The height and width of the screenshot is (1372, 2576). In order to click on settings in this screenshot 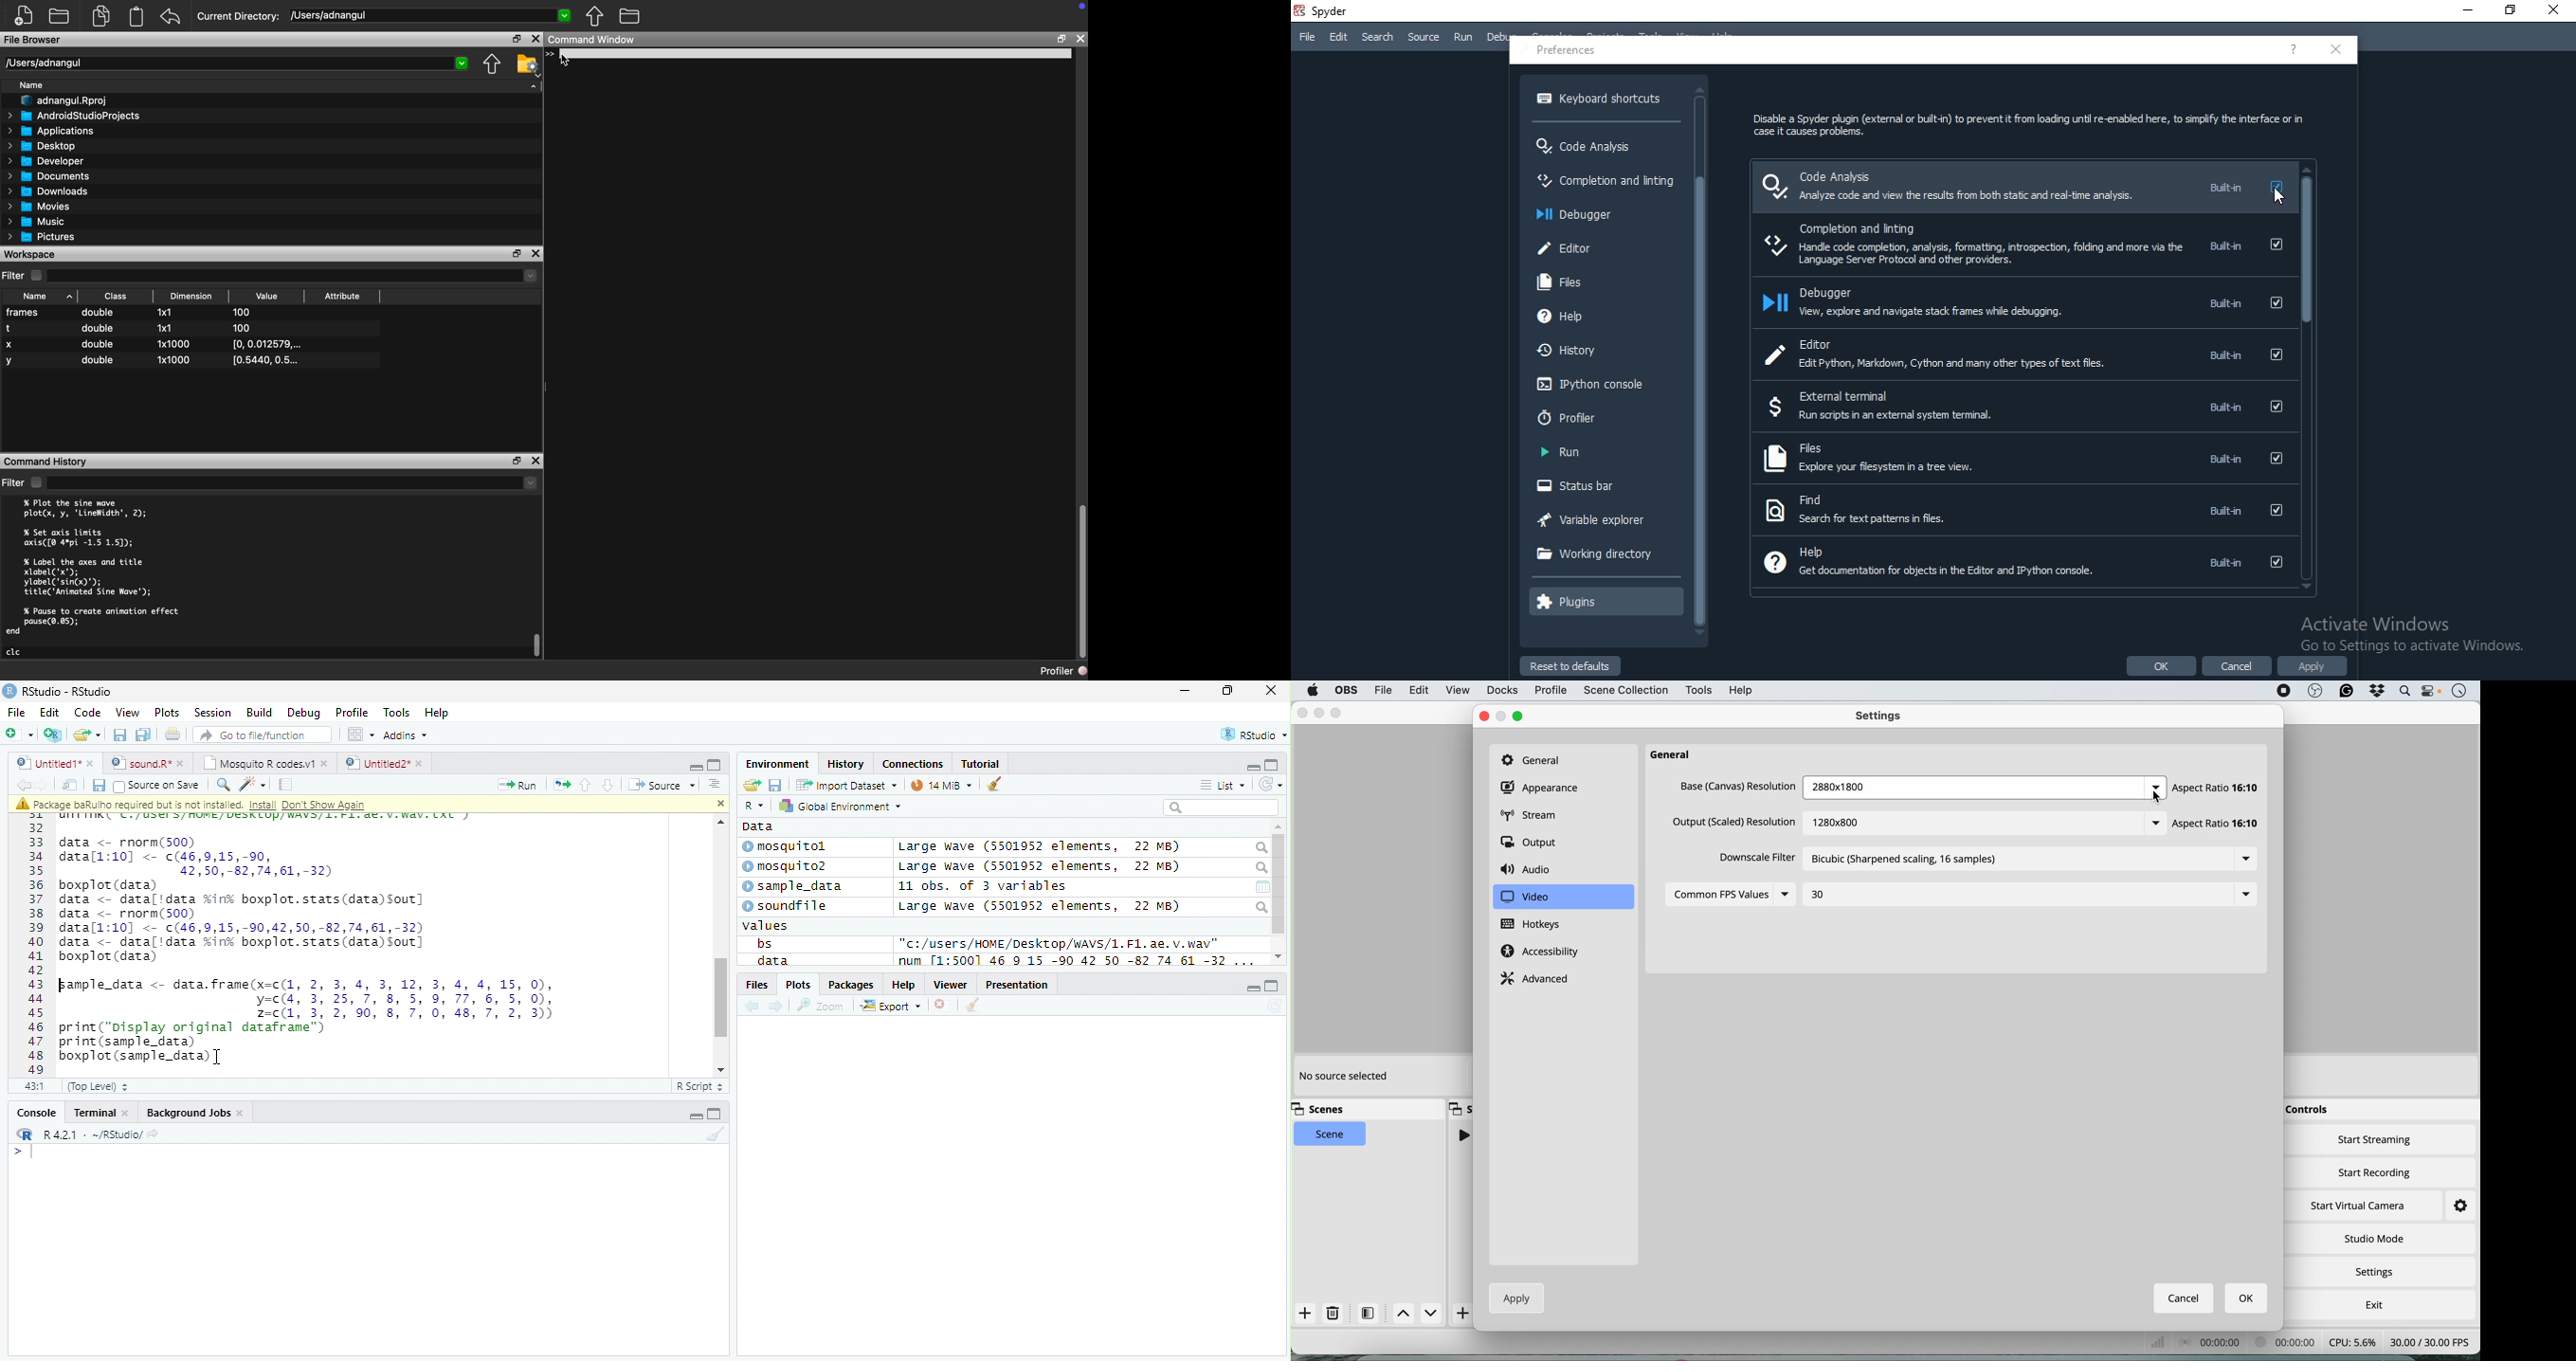, I will do `click(2378, 1273)`.